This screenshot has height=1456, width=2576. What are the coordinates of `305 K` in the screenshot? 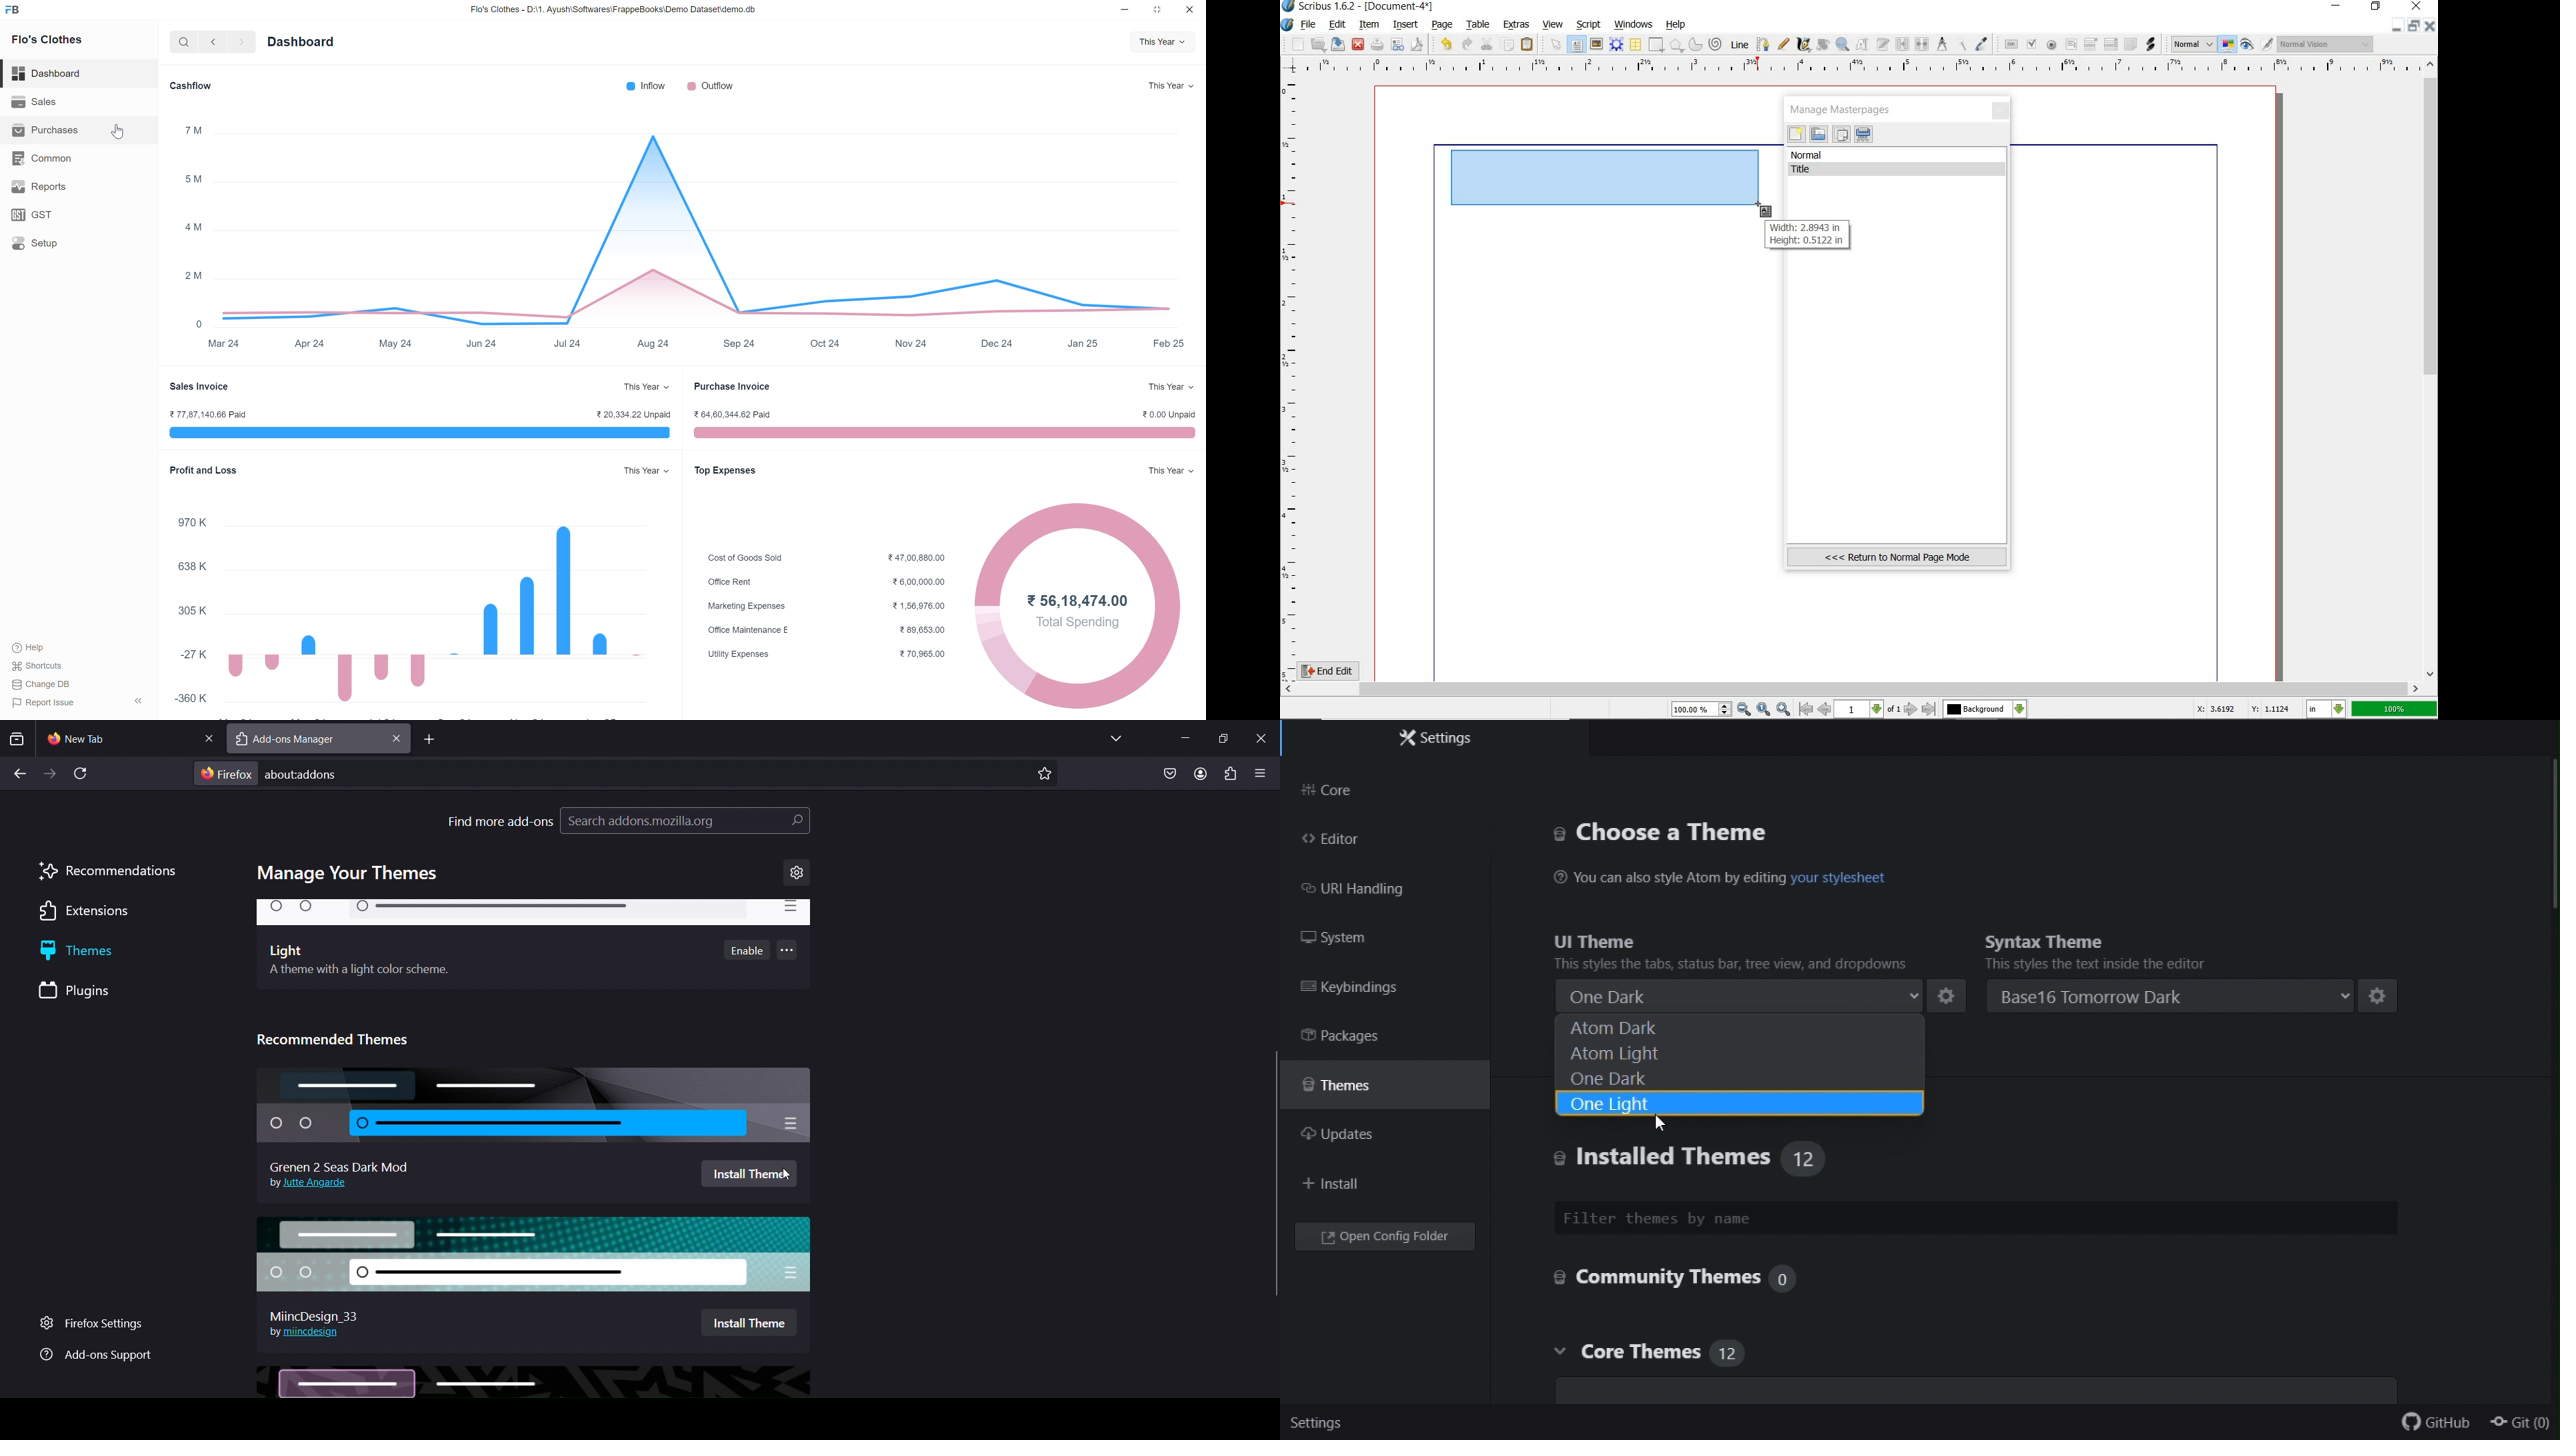 It's located at (193, 611).